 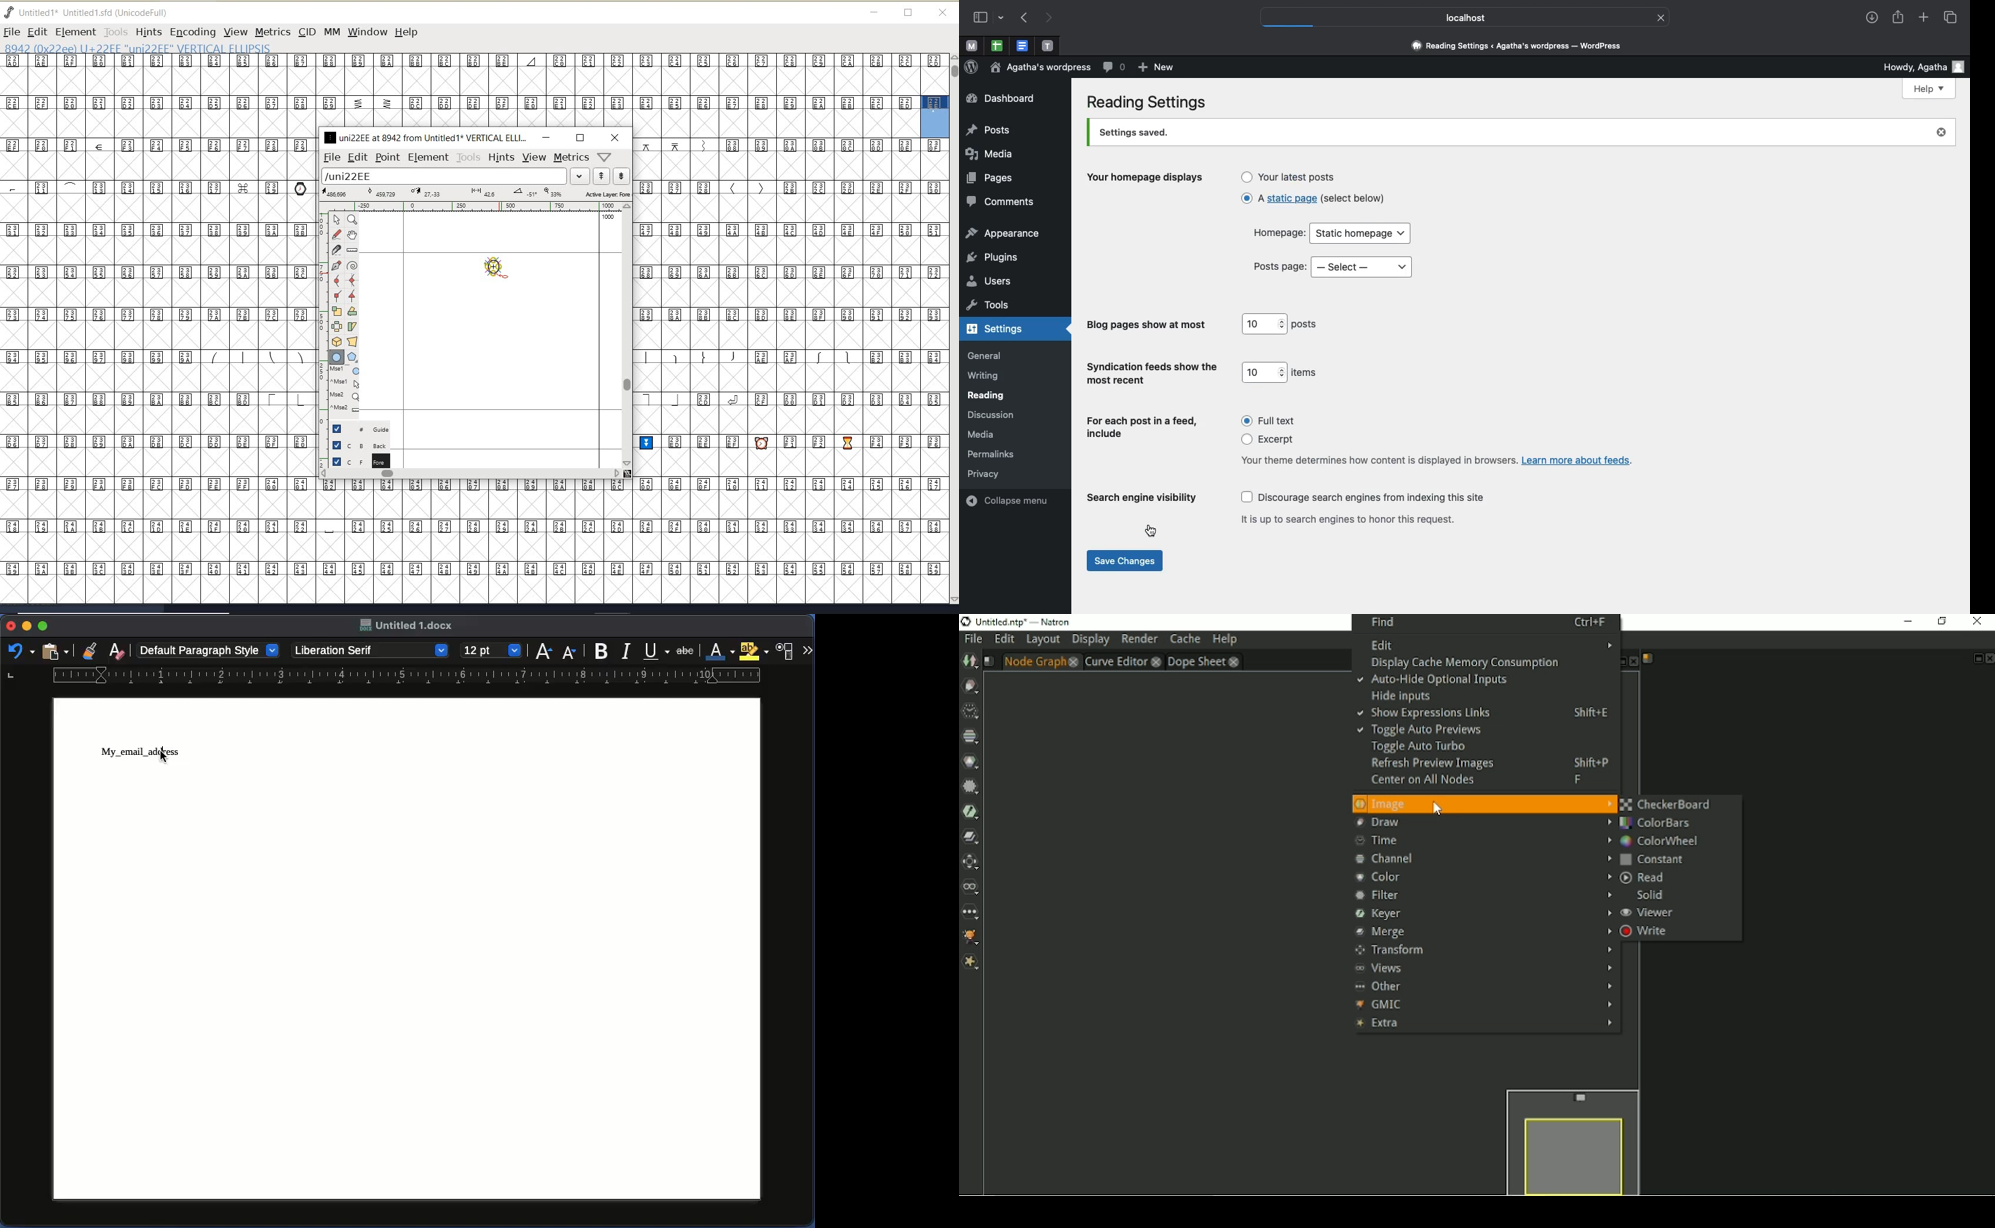 I want to click on reading, so click(x=987, y=396).